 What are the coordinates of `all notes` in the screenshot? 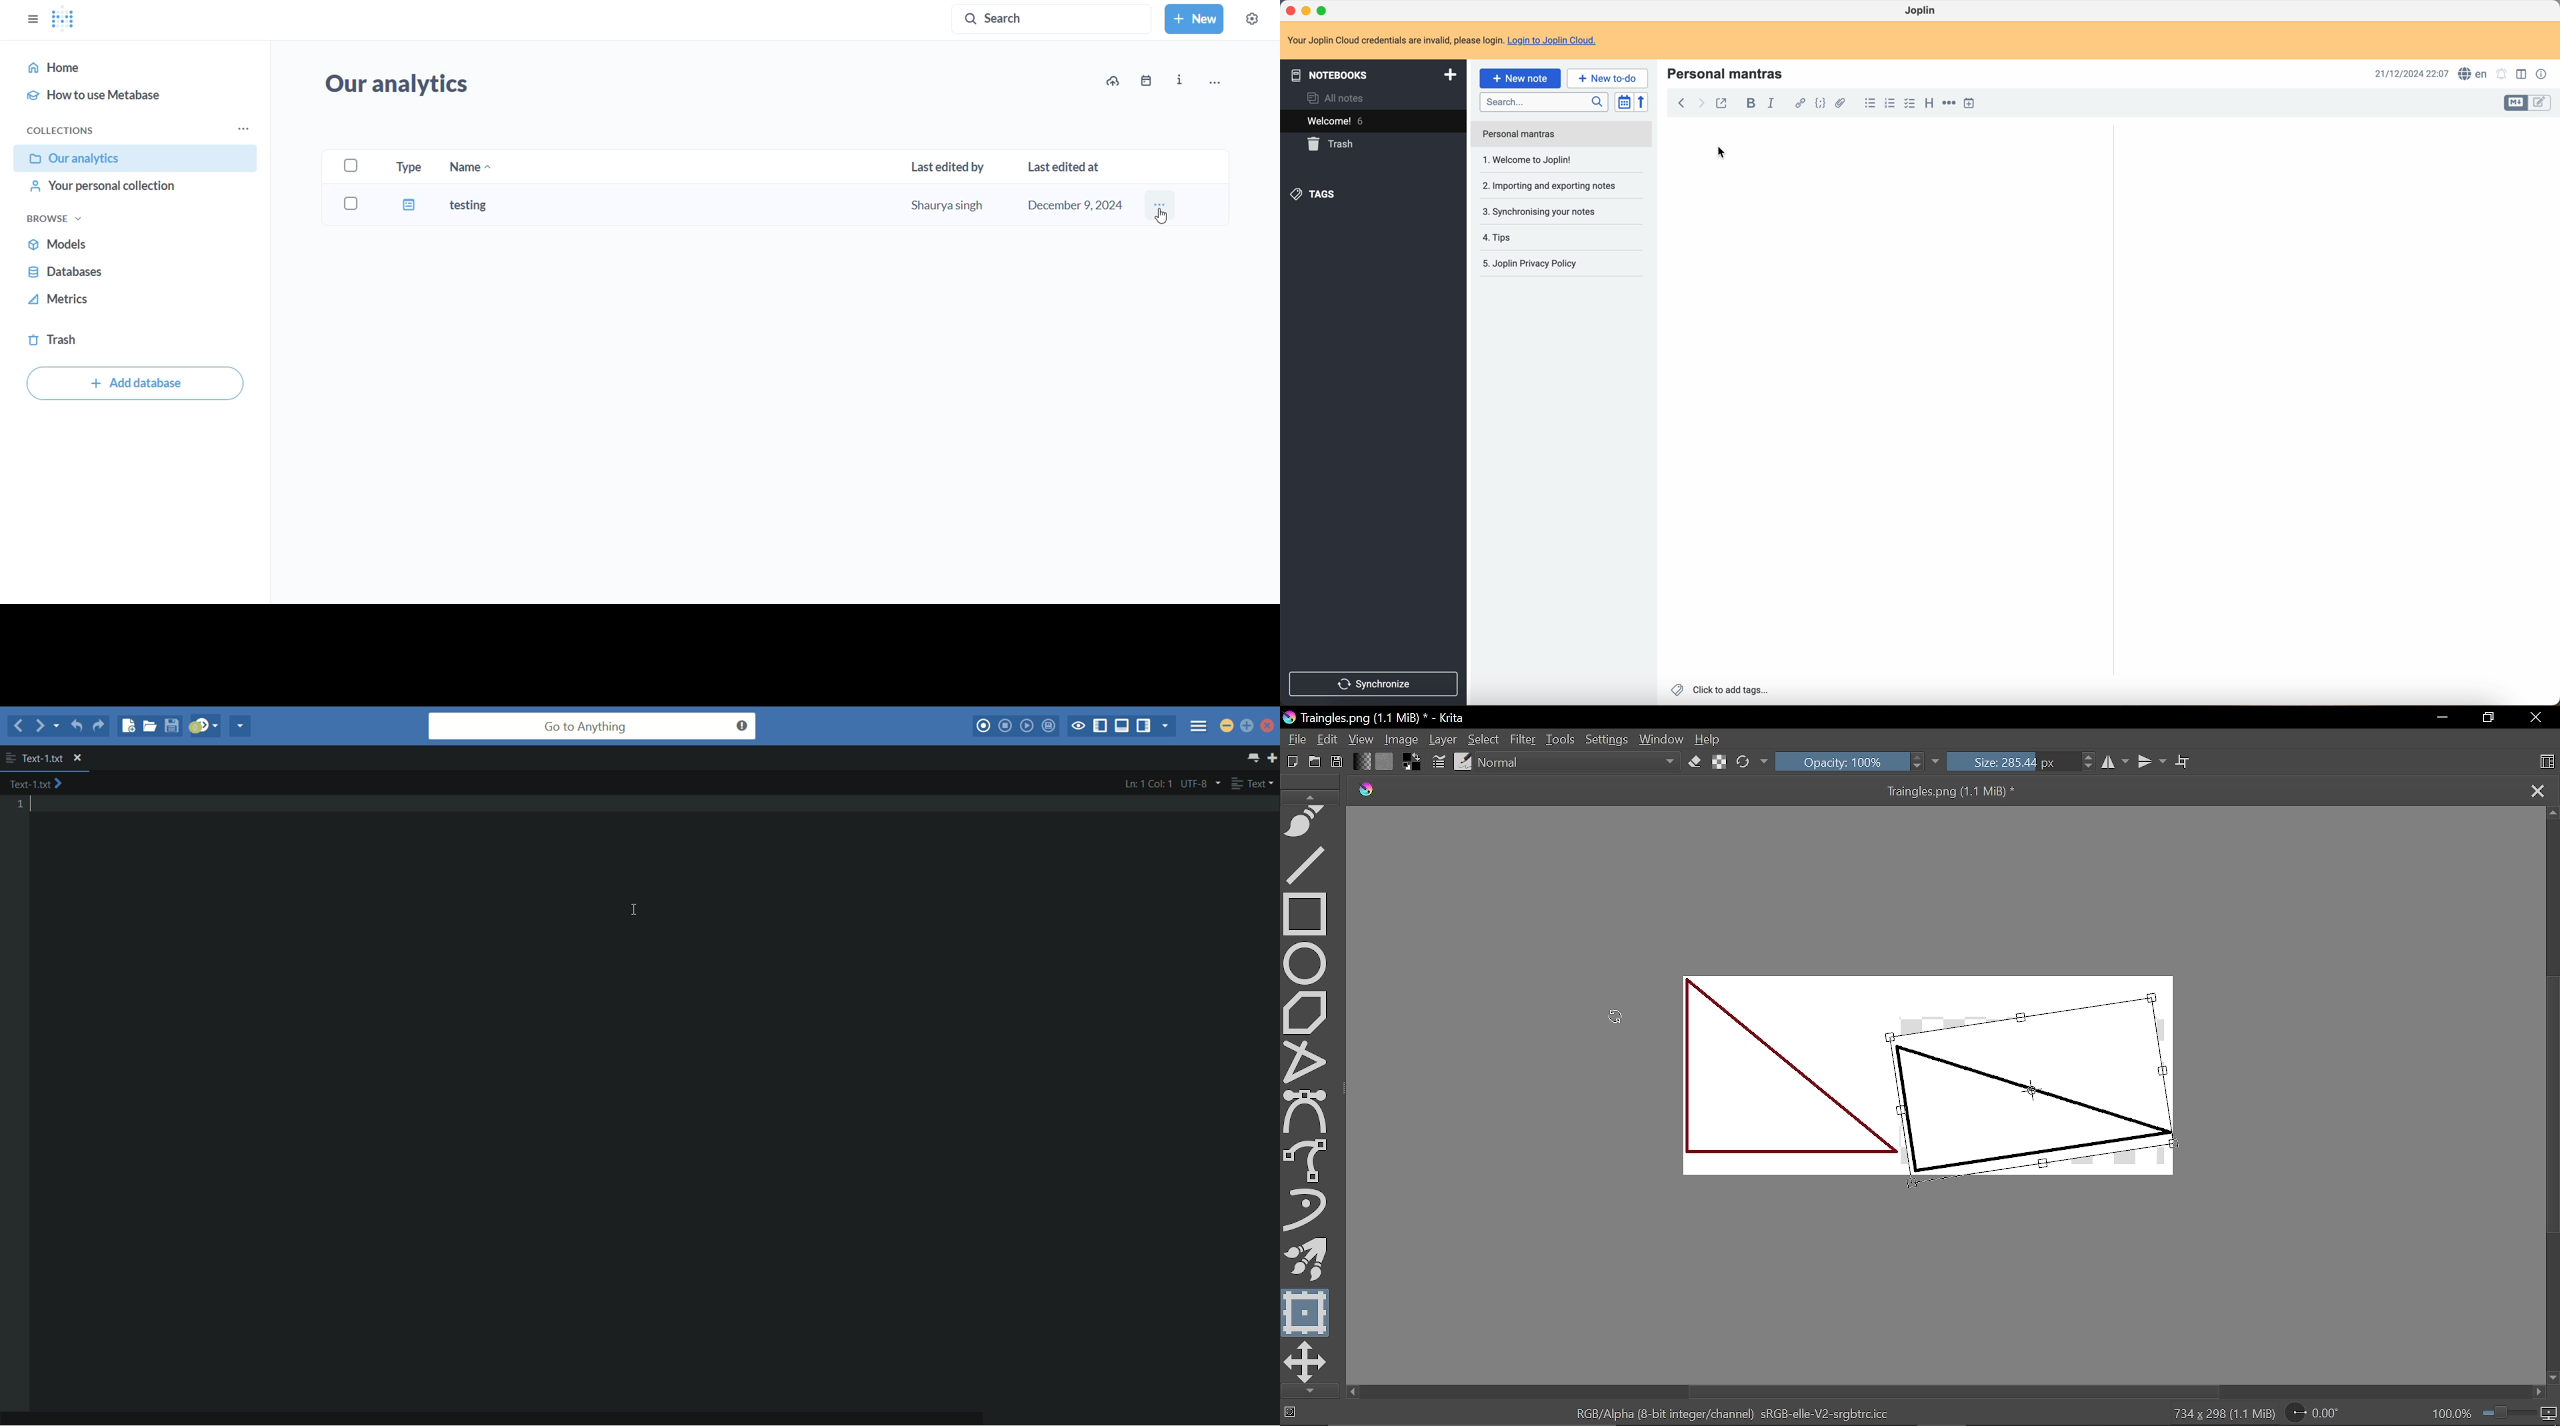 It's located at (1333, 98).